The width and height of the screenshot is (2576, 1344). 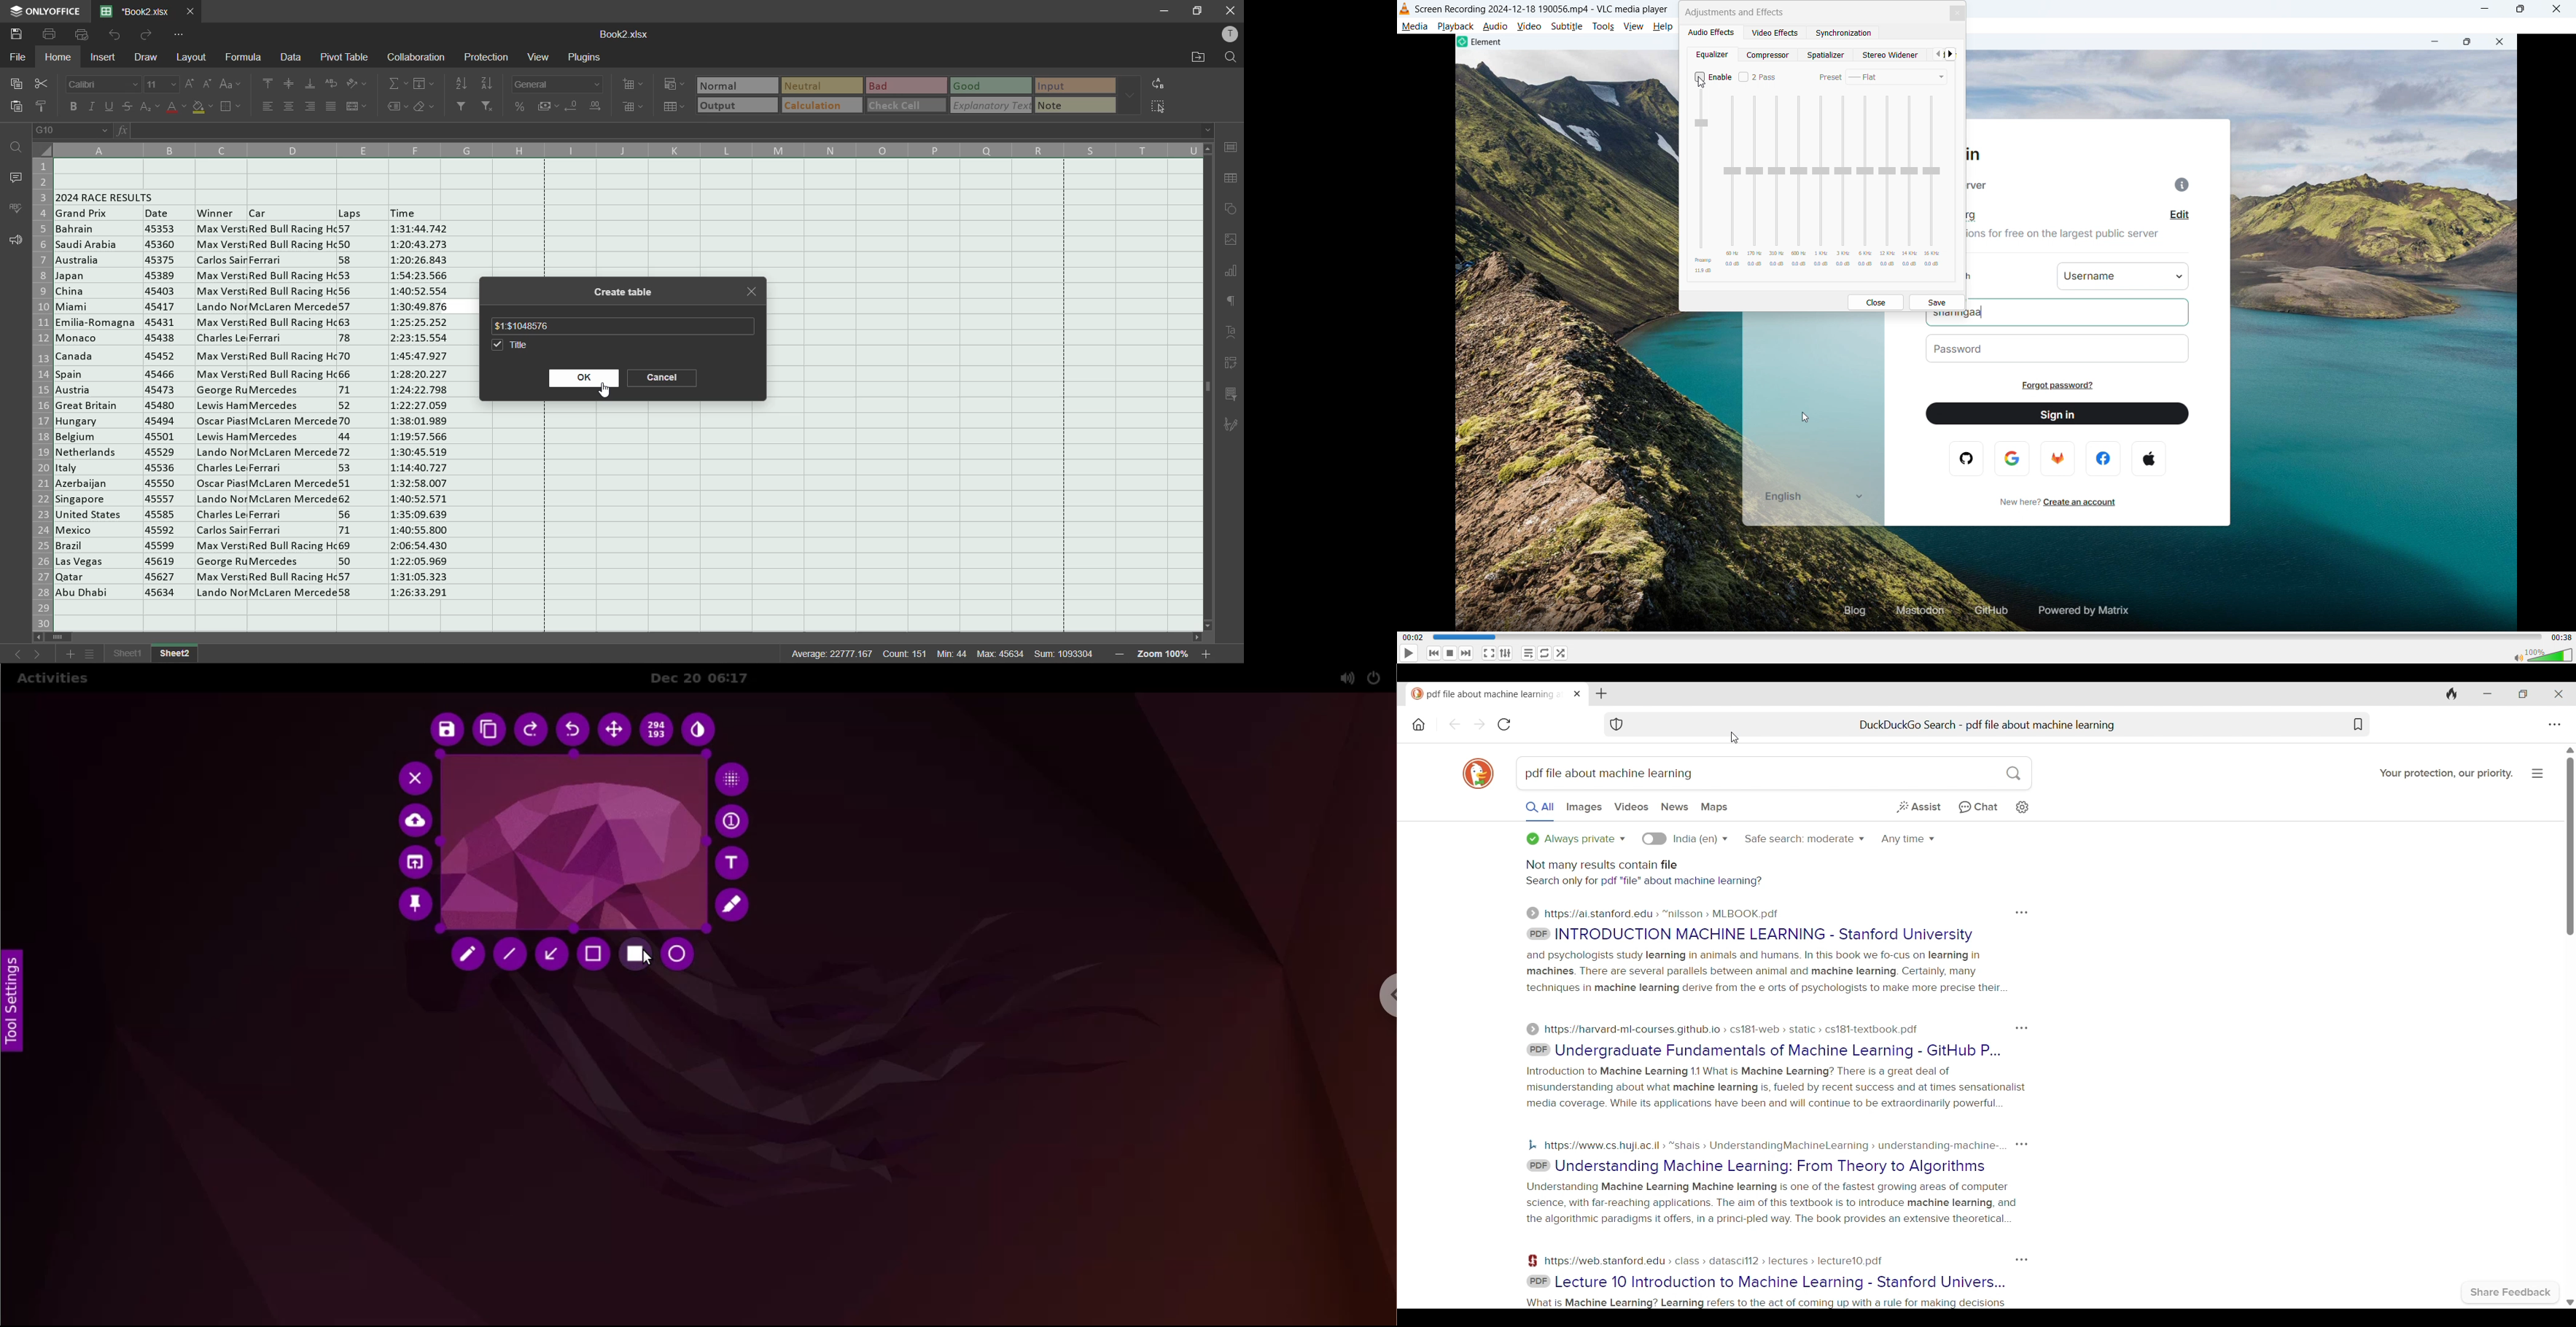 What do you see at coordinates (1434, 638) in the screenshot?
I see `00:02` at bounding box center [1434, 638].